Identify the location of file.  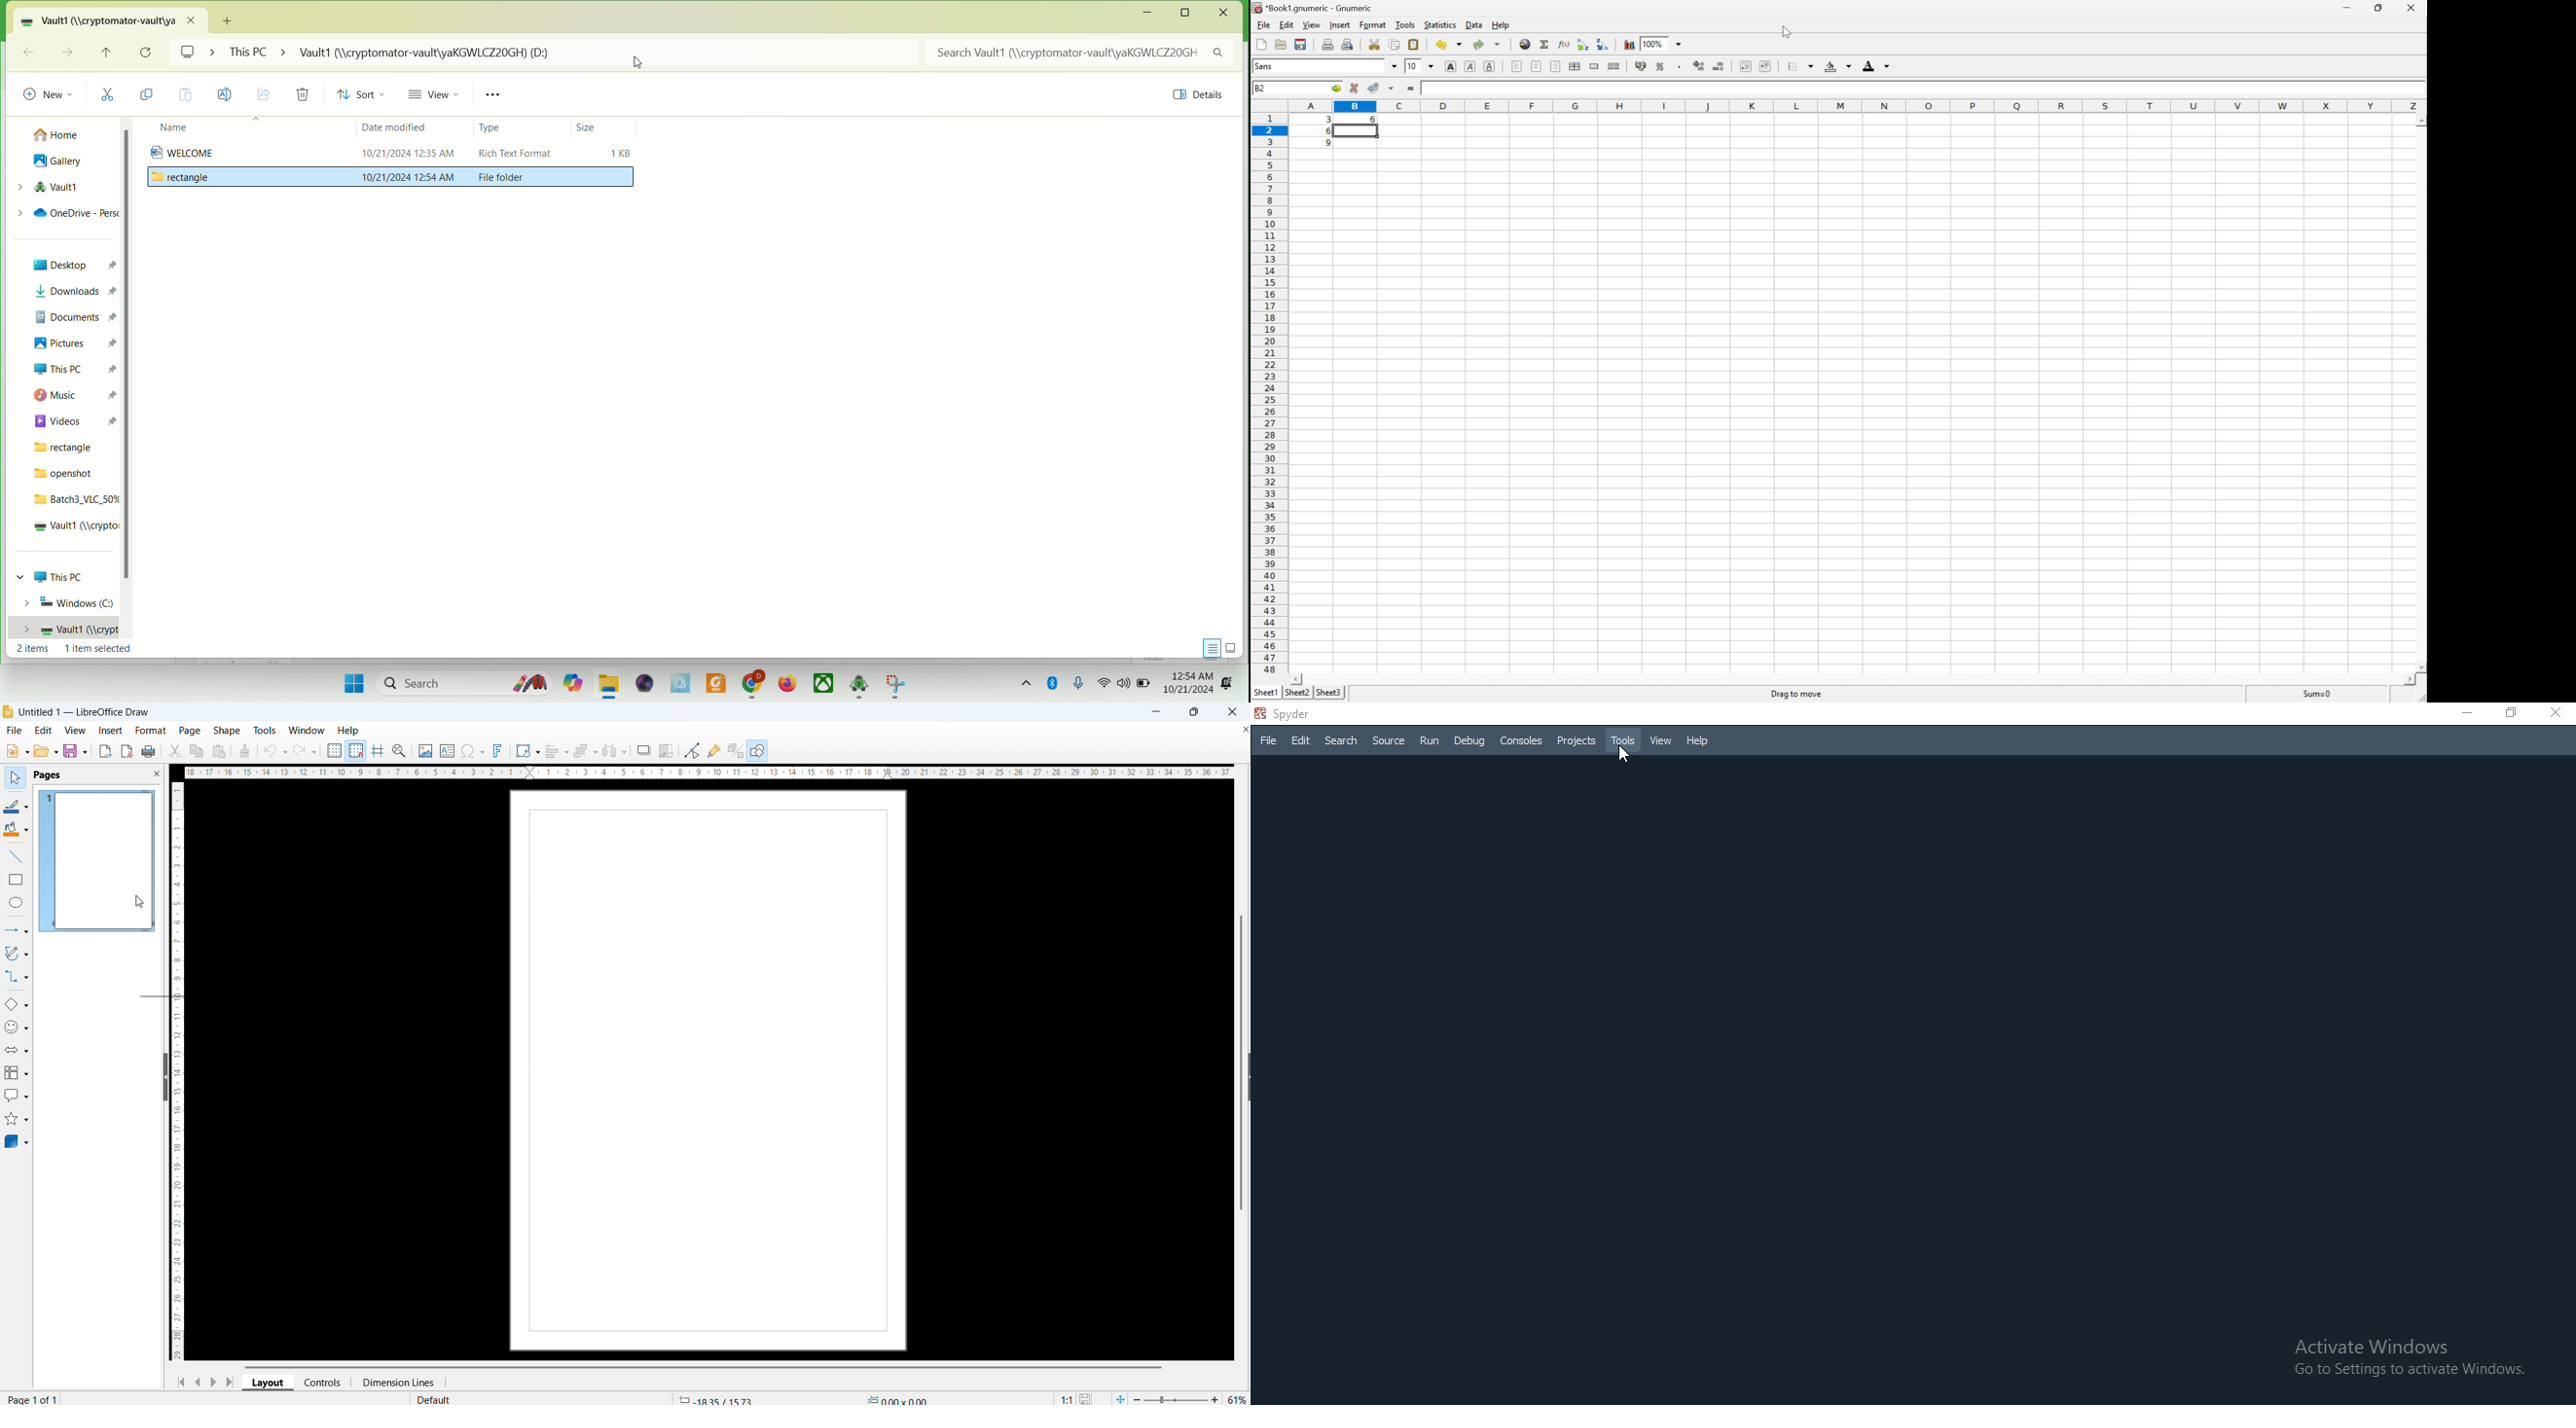
(14, 731).